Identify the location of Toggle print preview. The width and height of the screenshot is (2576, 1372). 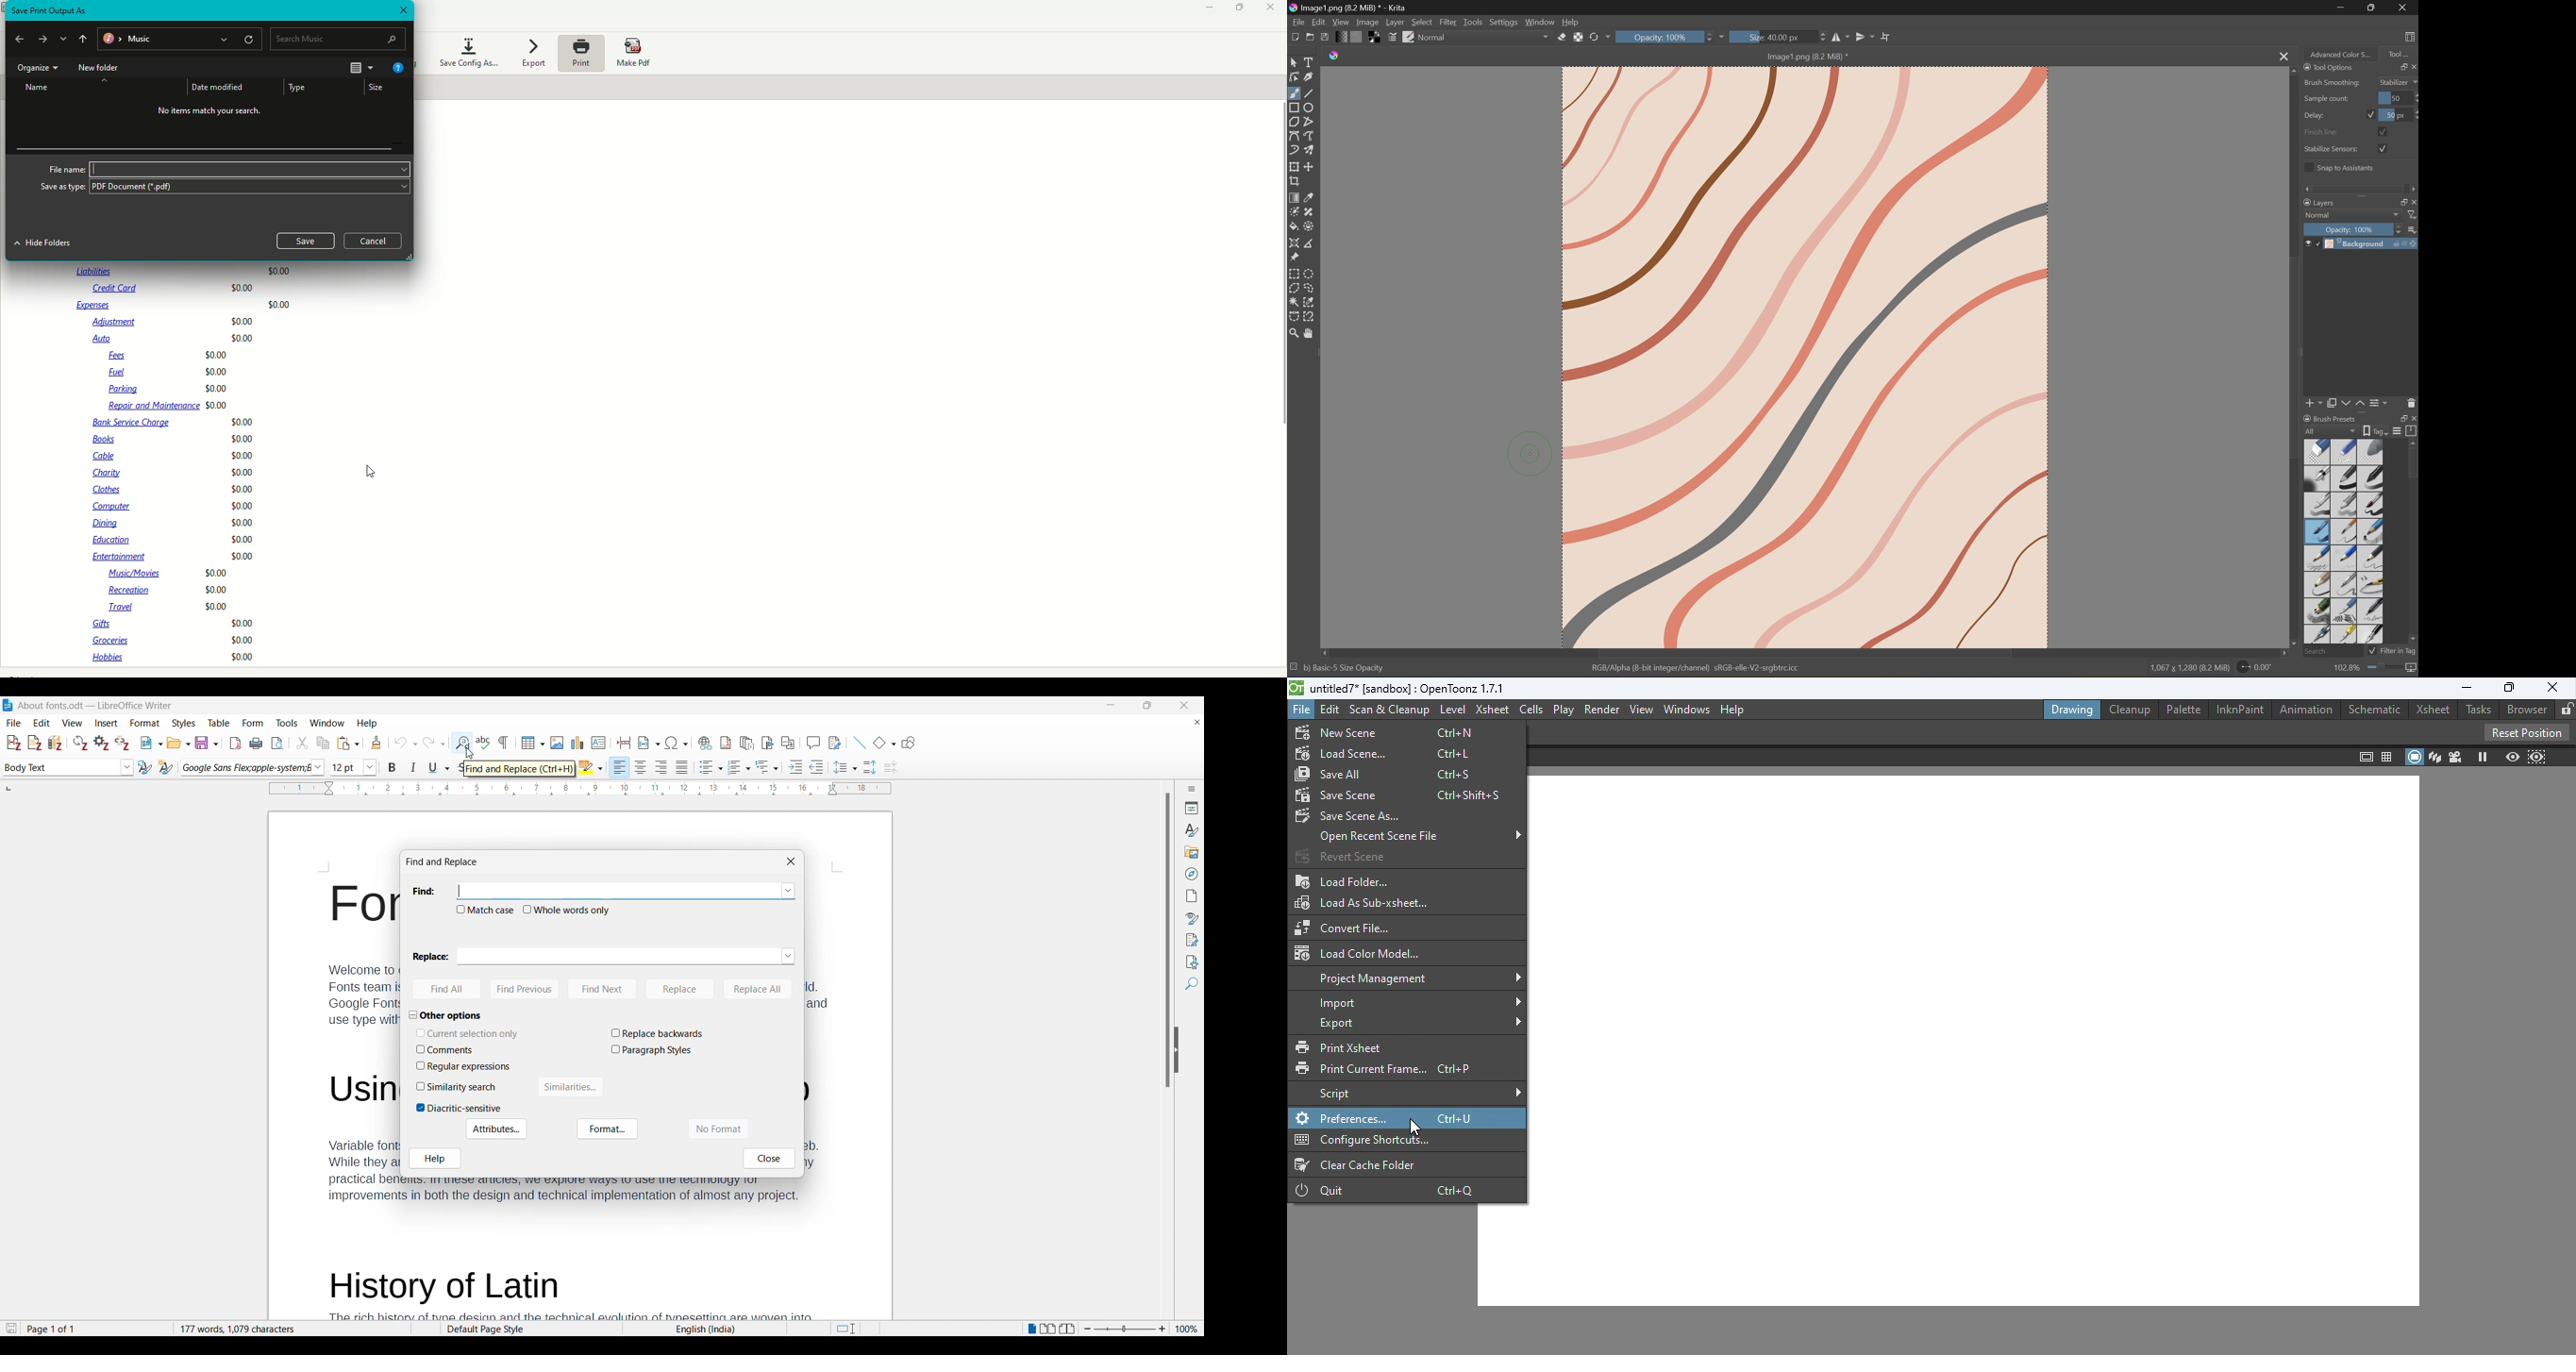
(278, 743).